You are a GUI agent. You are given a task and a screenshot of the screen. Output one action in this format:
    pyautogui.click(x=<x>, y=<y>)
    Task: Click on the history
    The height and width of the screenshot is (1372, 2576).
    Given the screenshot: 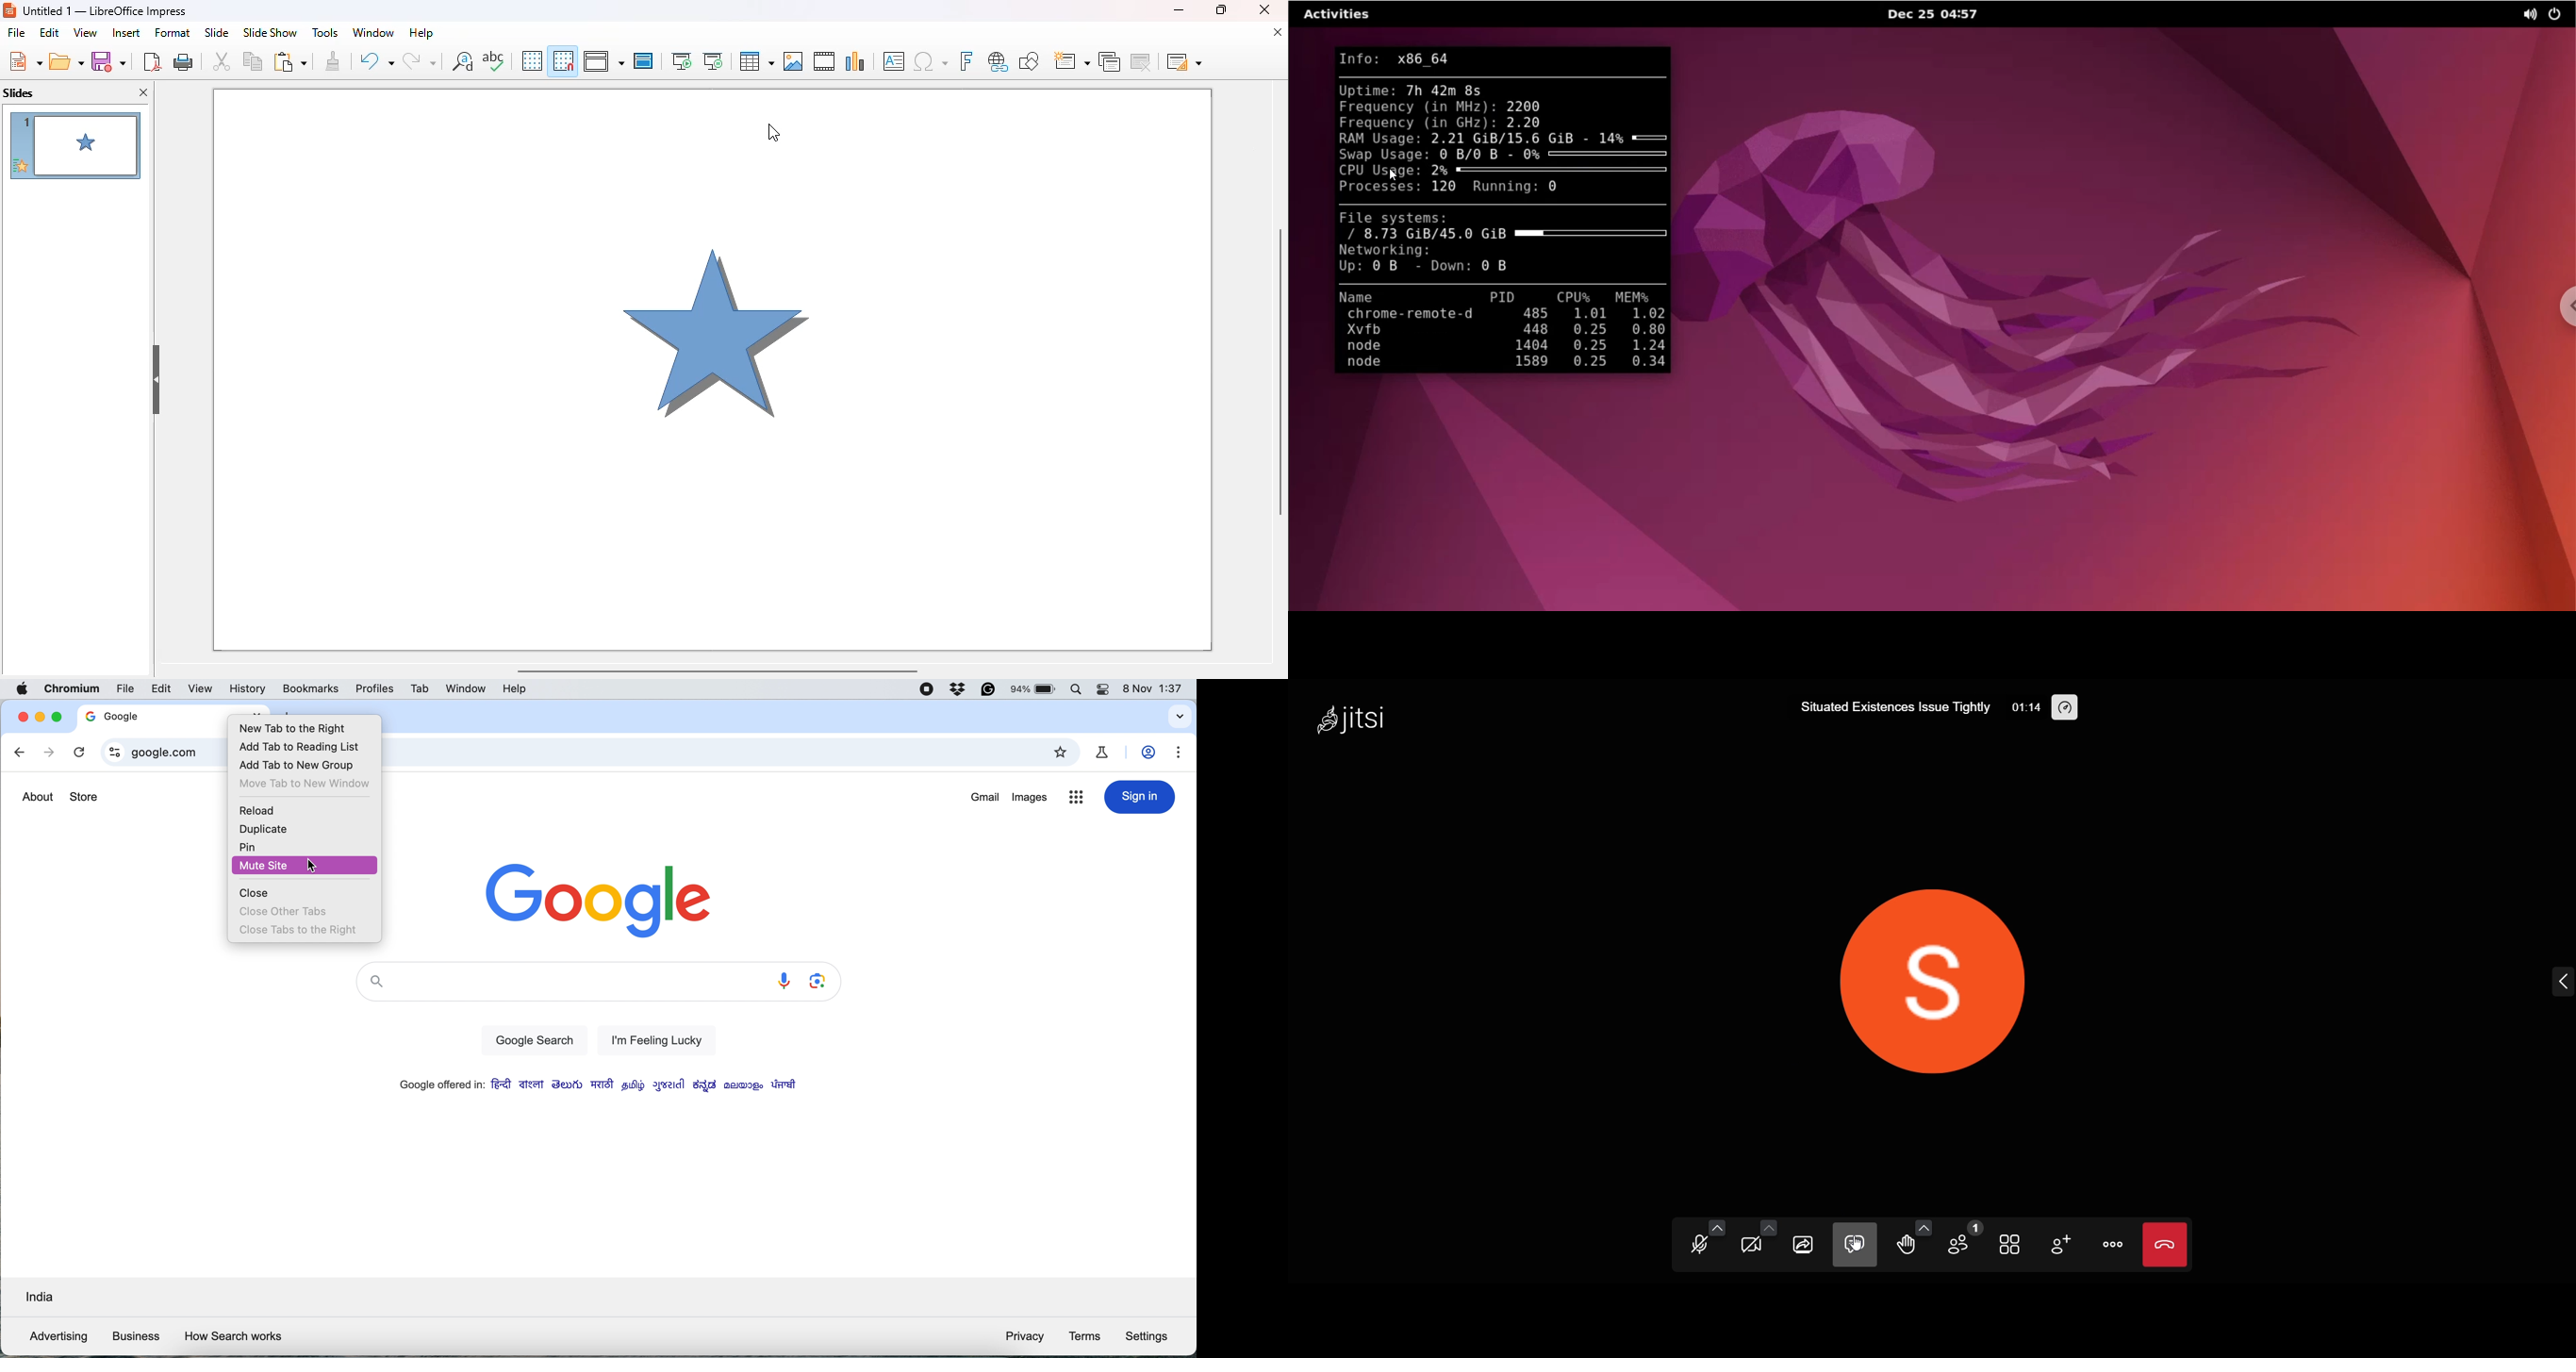 What is the action you would take?
    pyautogui.click(x=247, y=689)
    